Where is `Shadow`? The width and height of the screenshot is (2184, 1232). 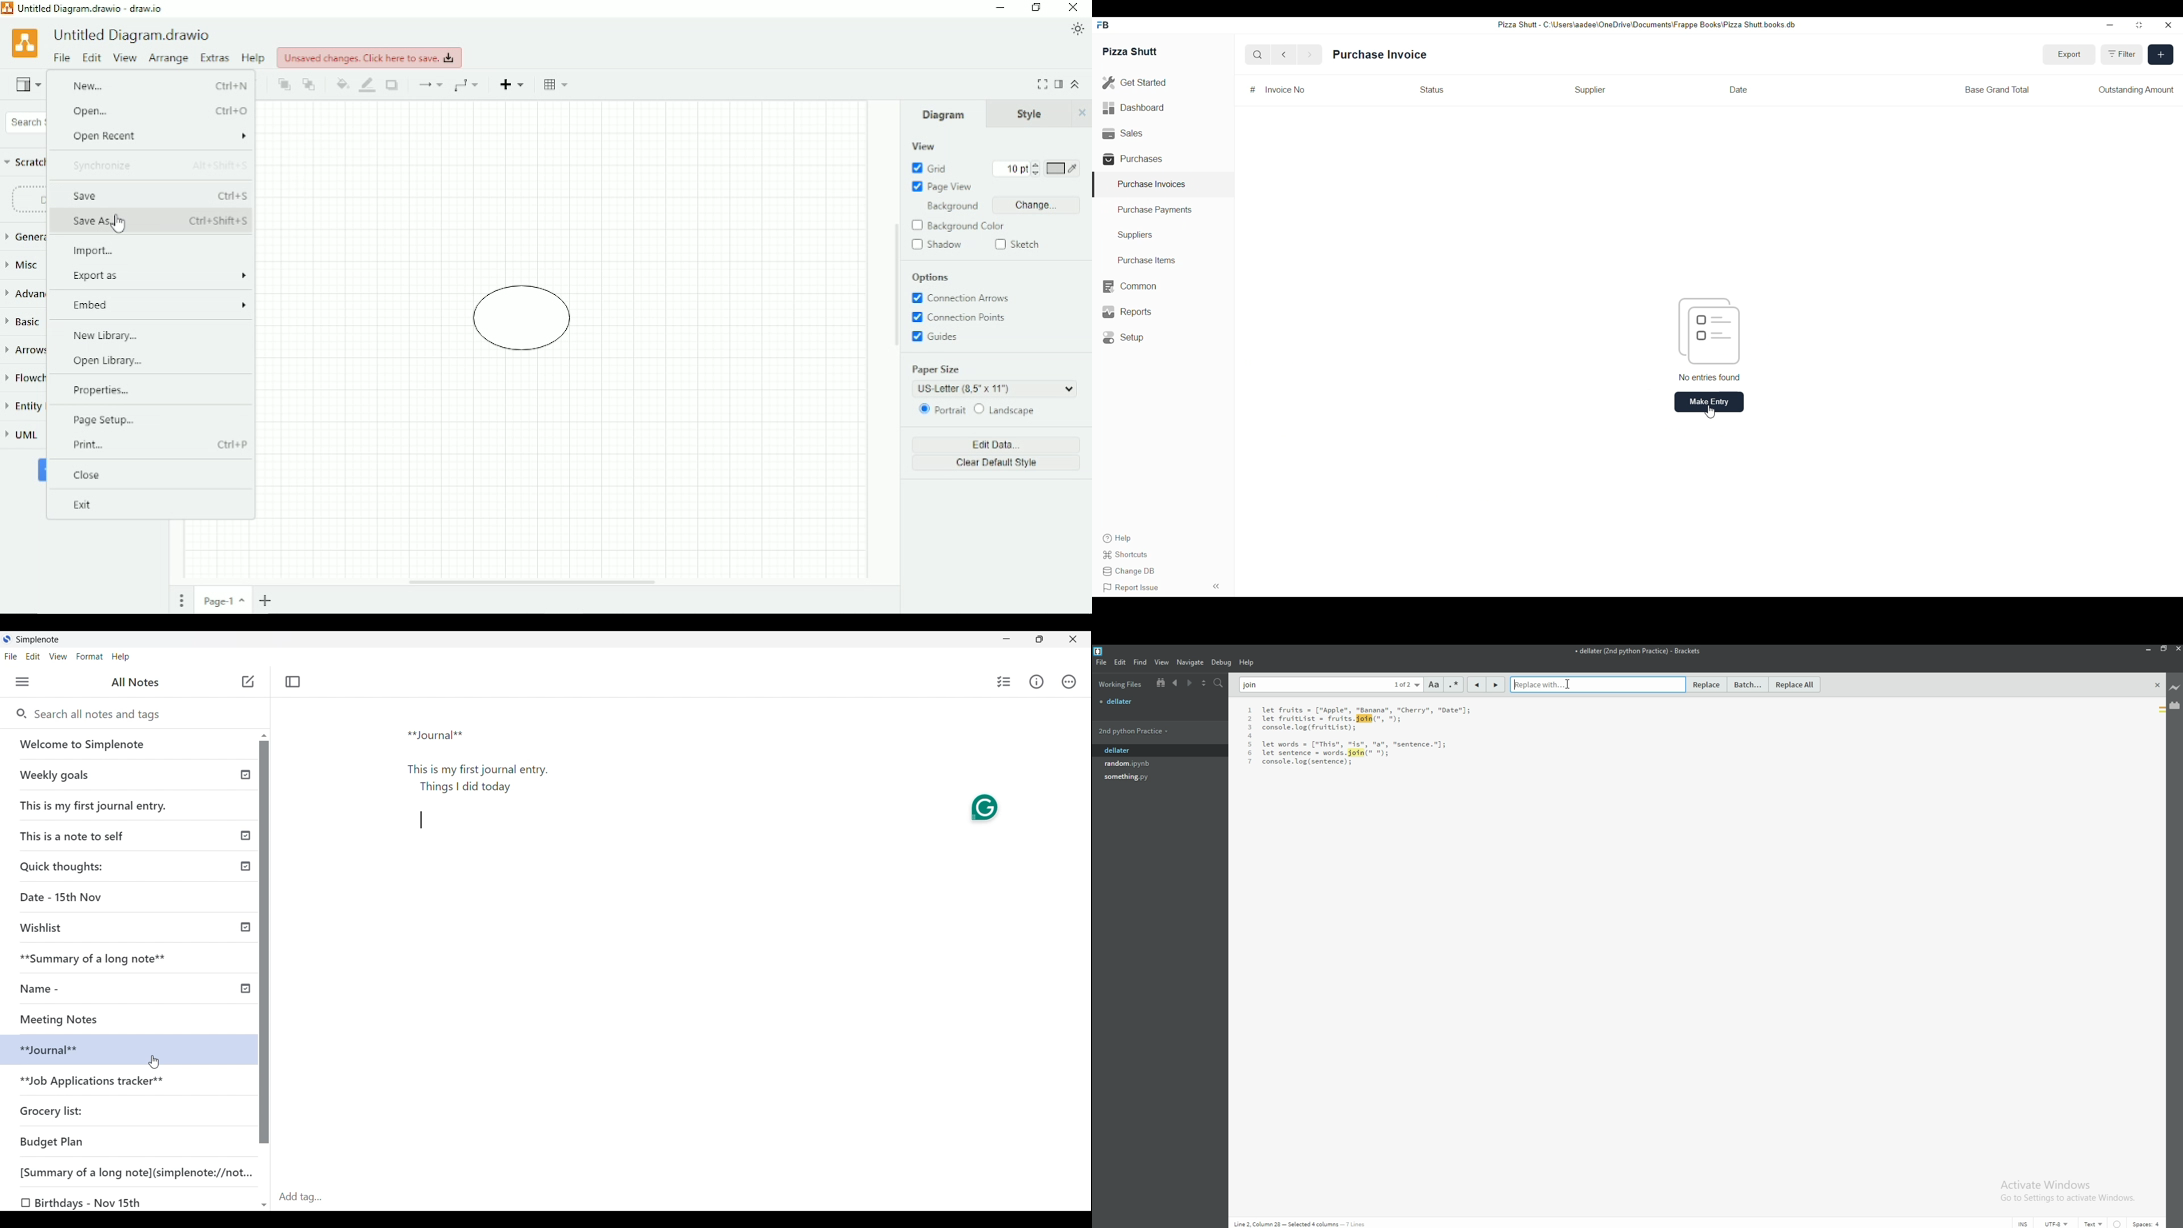
Shadow is located at coordinates (938, 245).